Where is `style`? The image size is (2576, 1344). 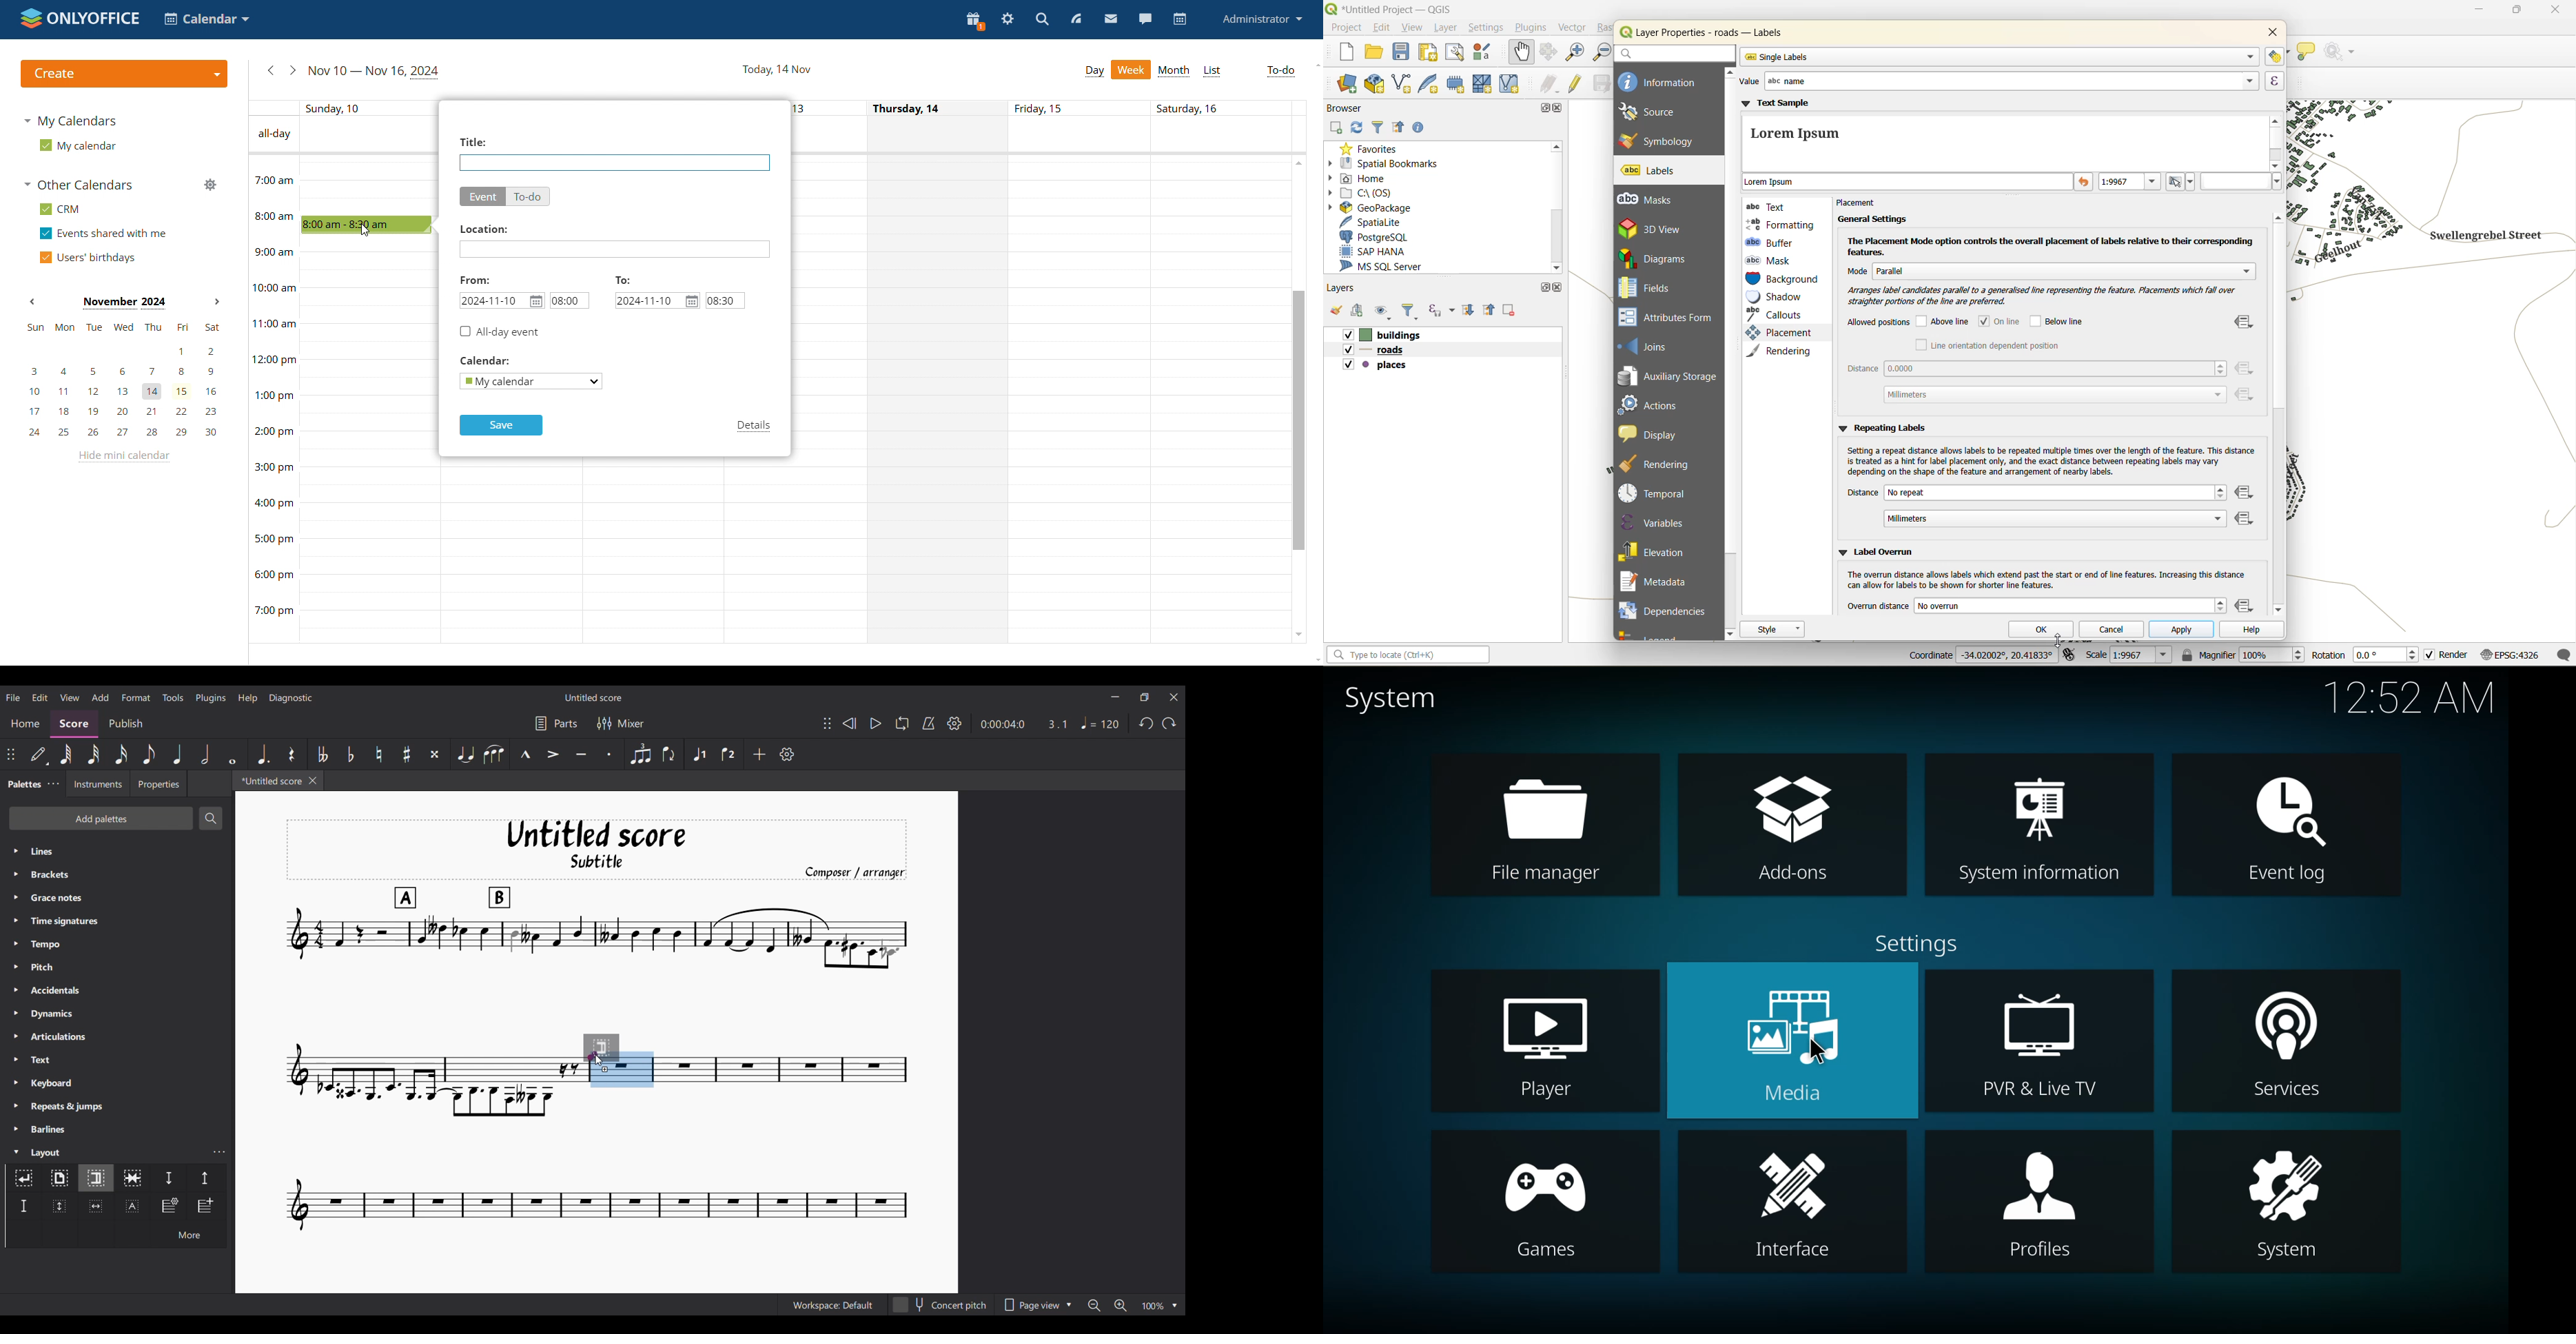 style is located at coordinates (1774, 629).